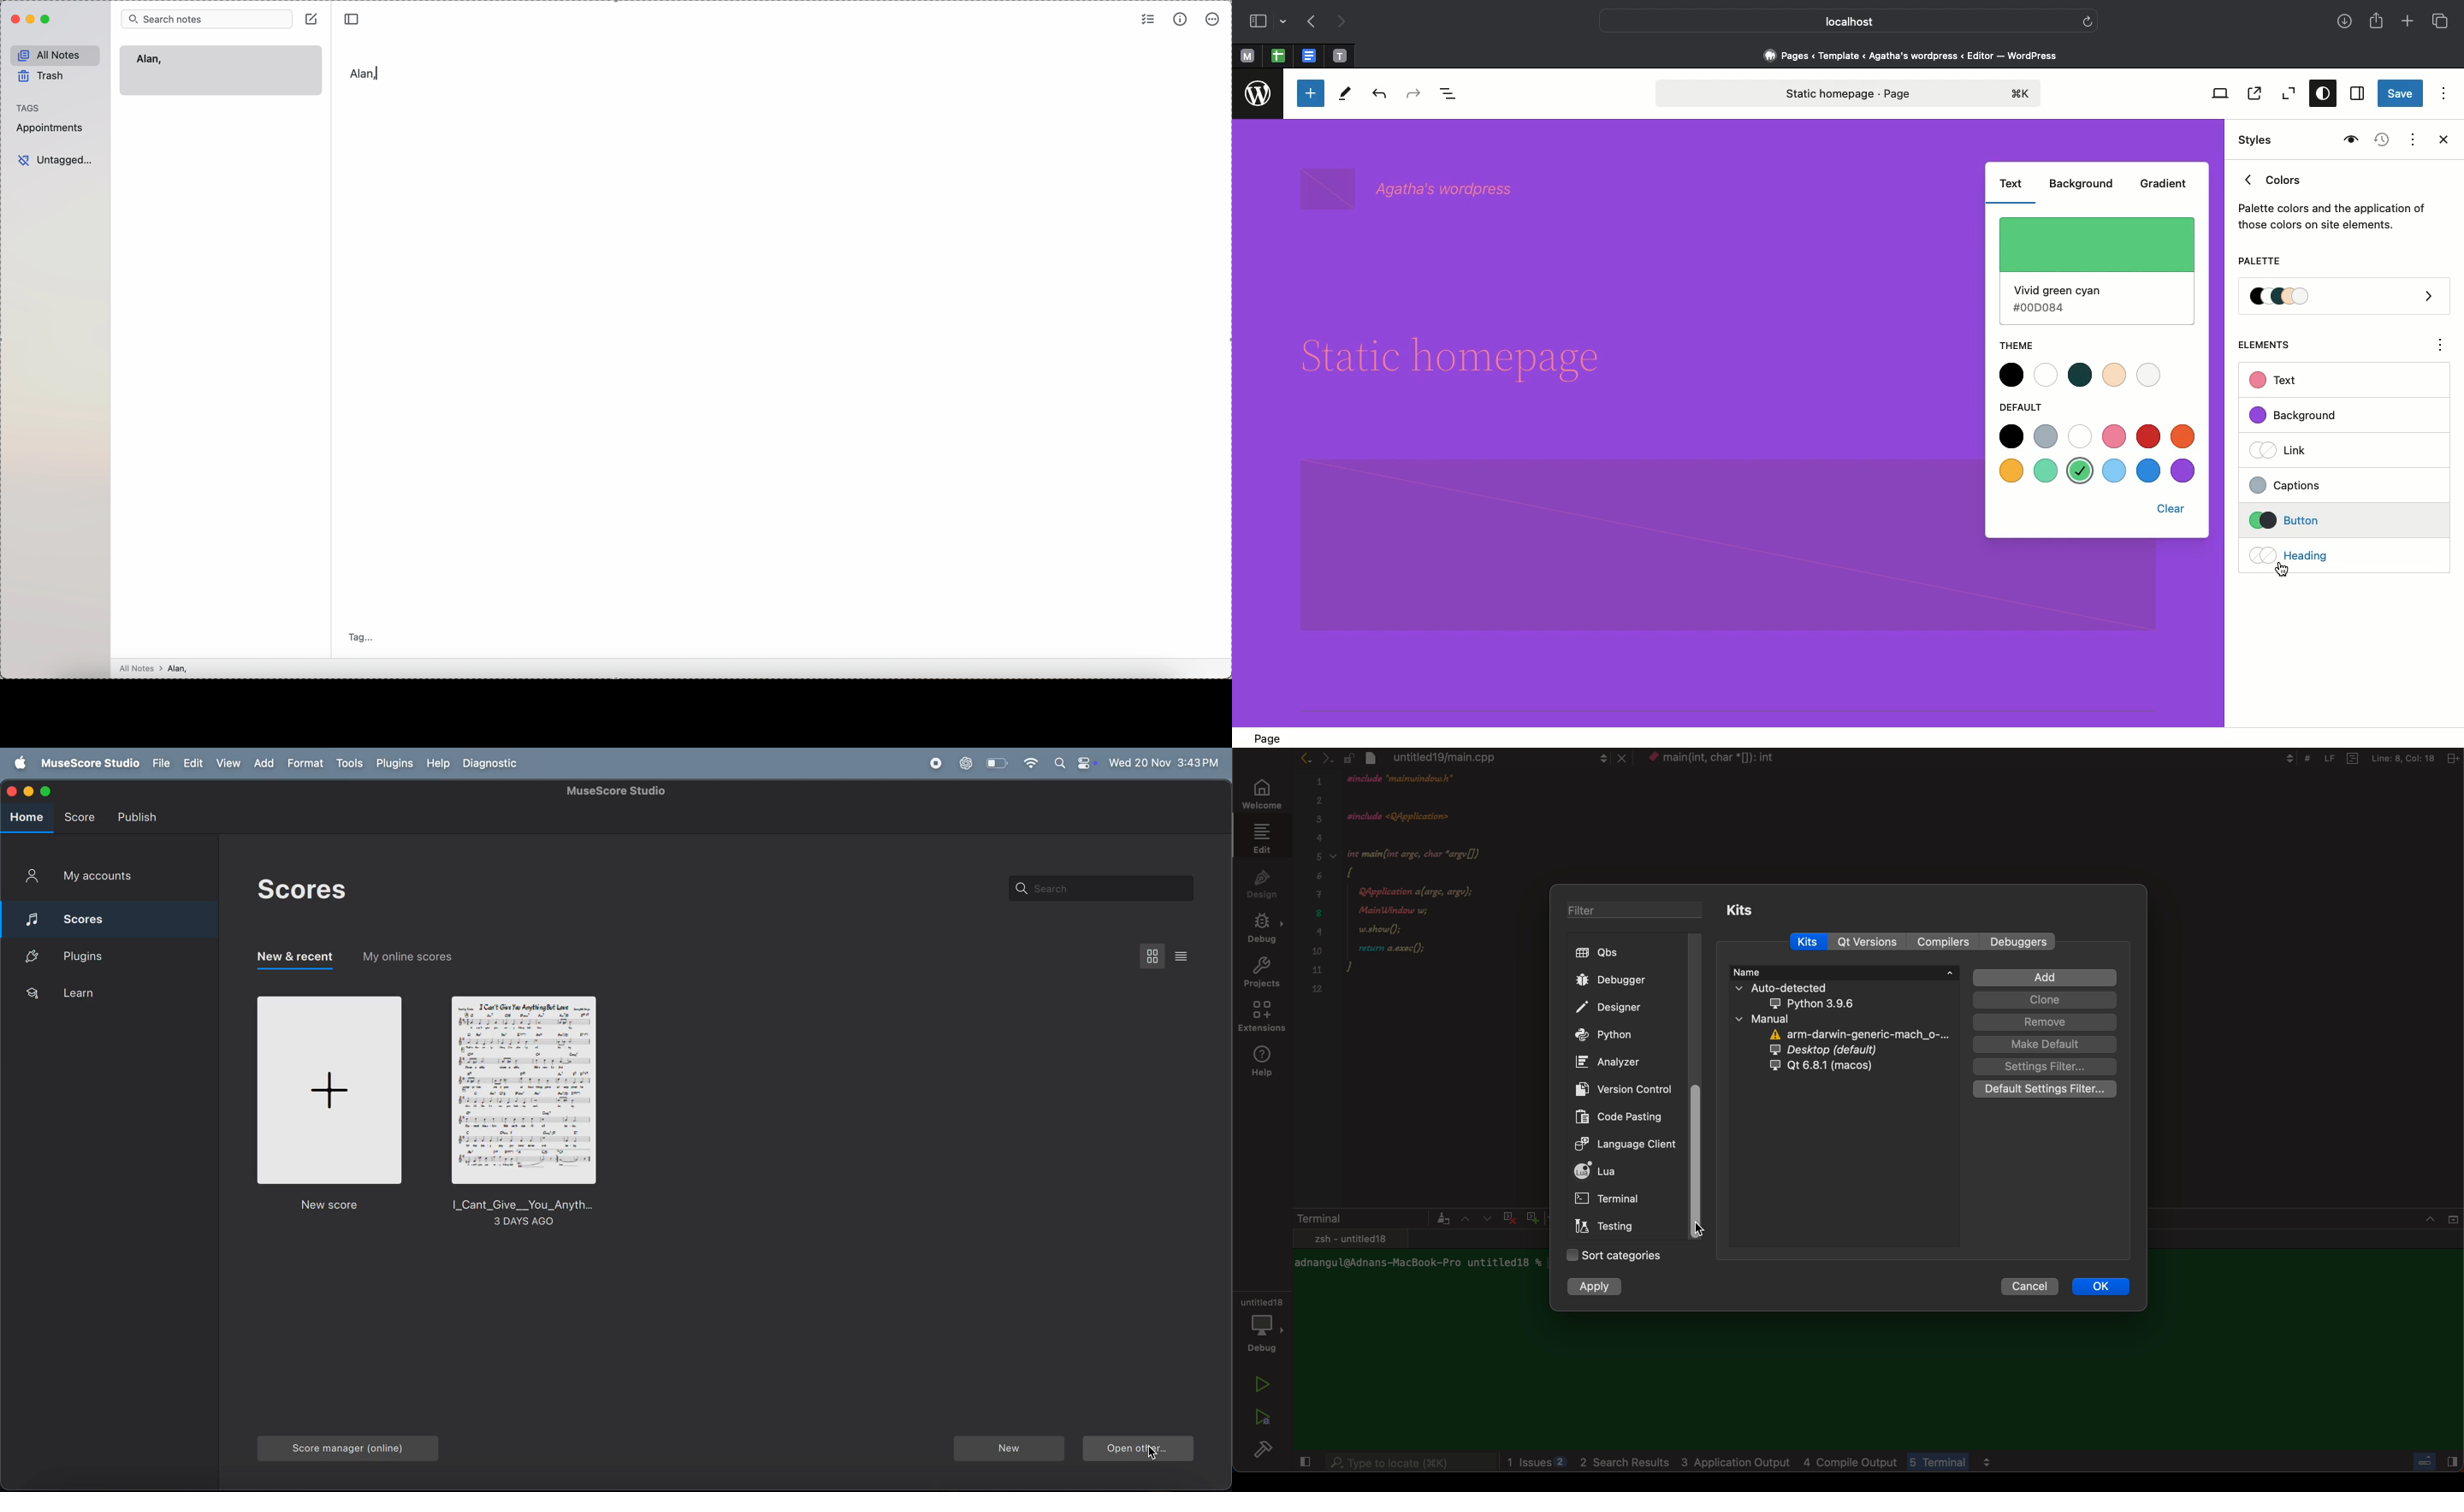 This screenshot has height=1512, width=2464. Describe the element at coordinates (43, 78) in the screenshot. I see `trash` at that location.